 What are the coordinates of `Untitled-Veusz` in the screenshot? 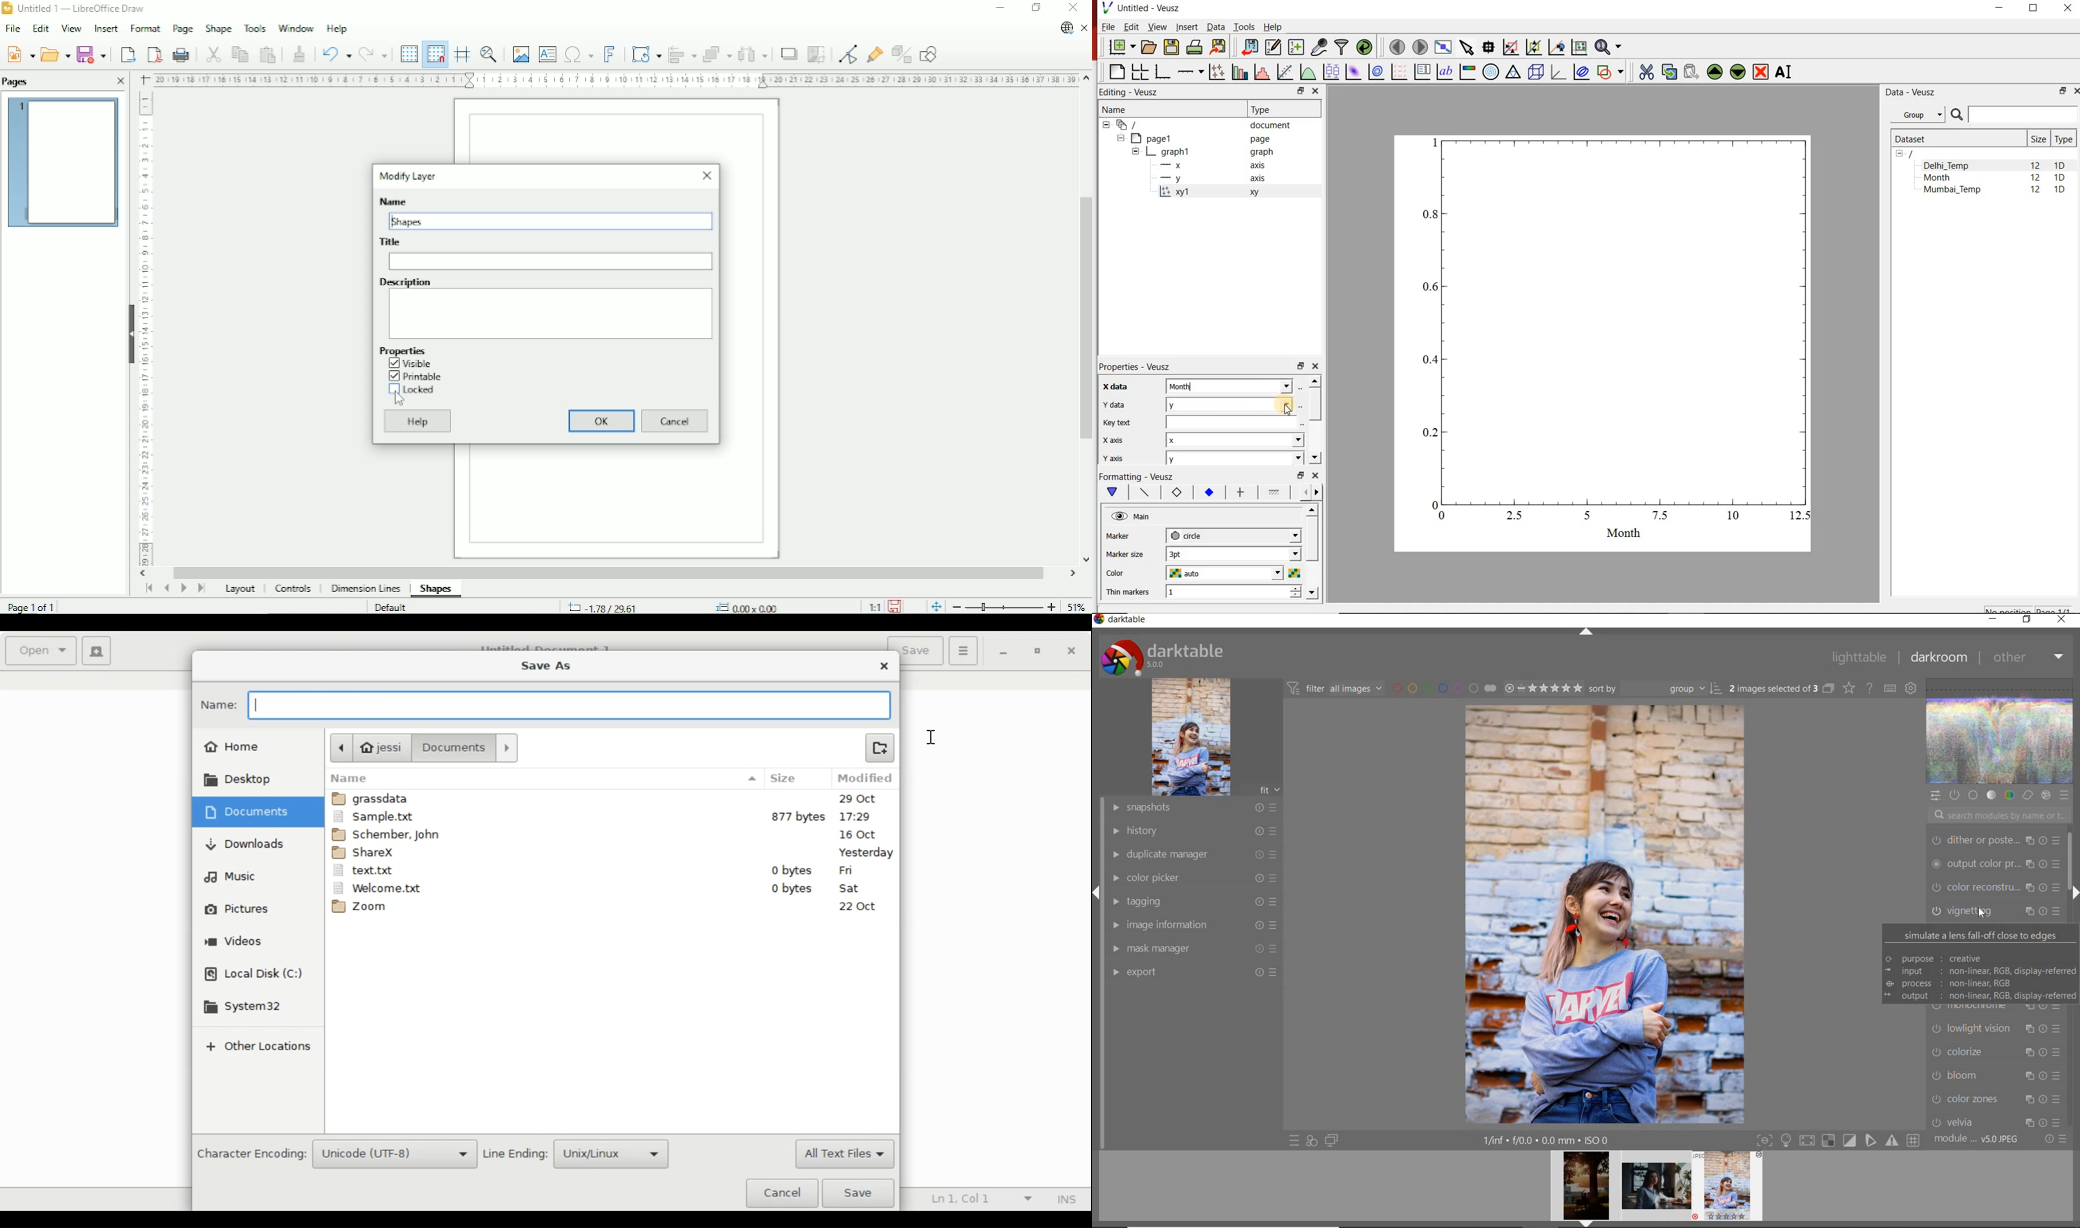 It's located at (1144, 8).